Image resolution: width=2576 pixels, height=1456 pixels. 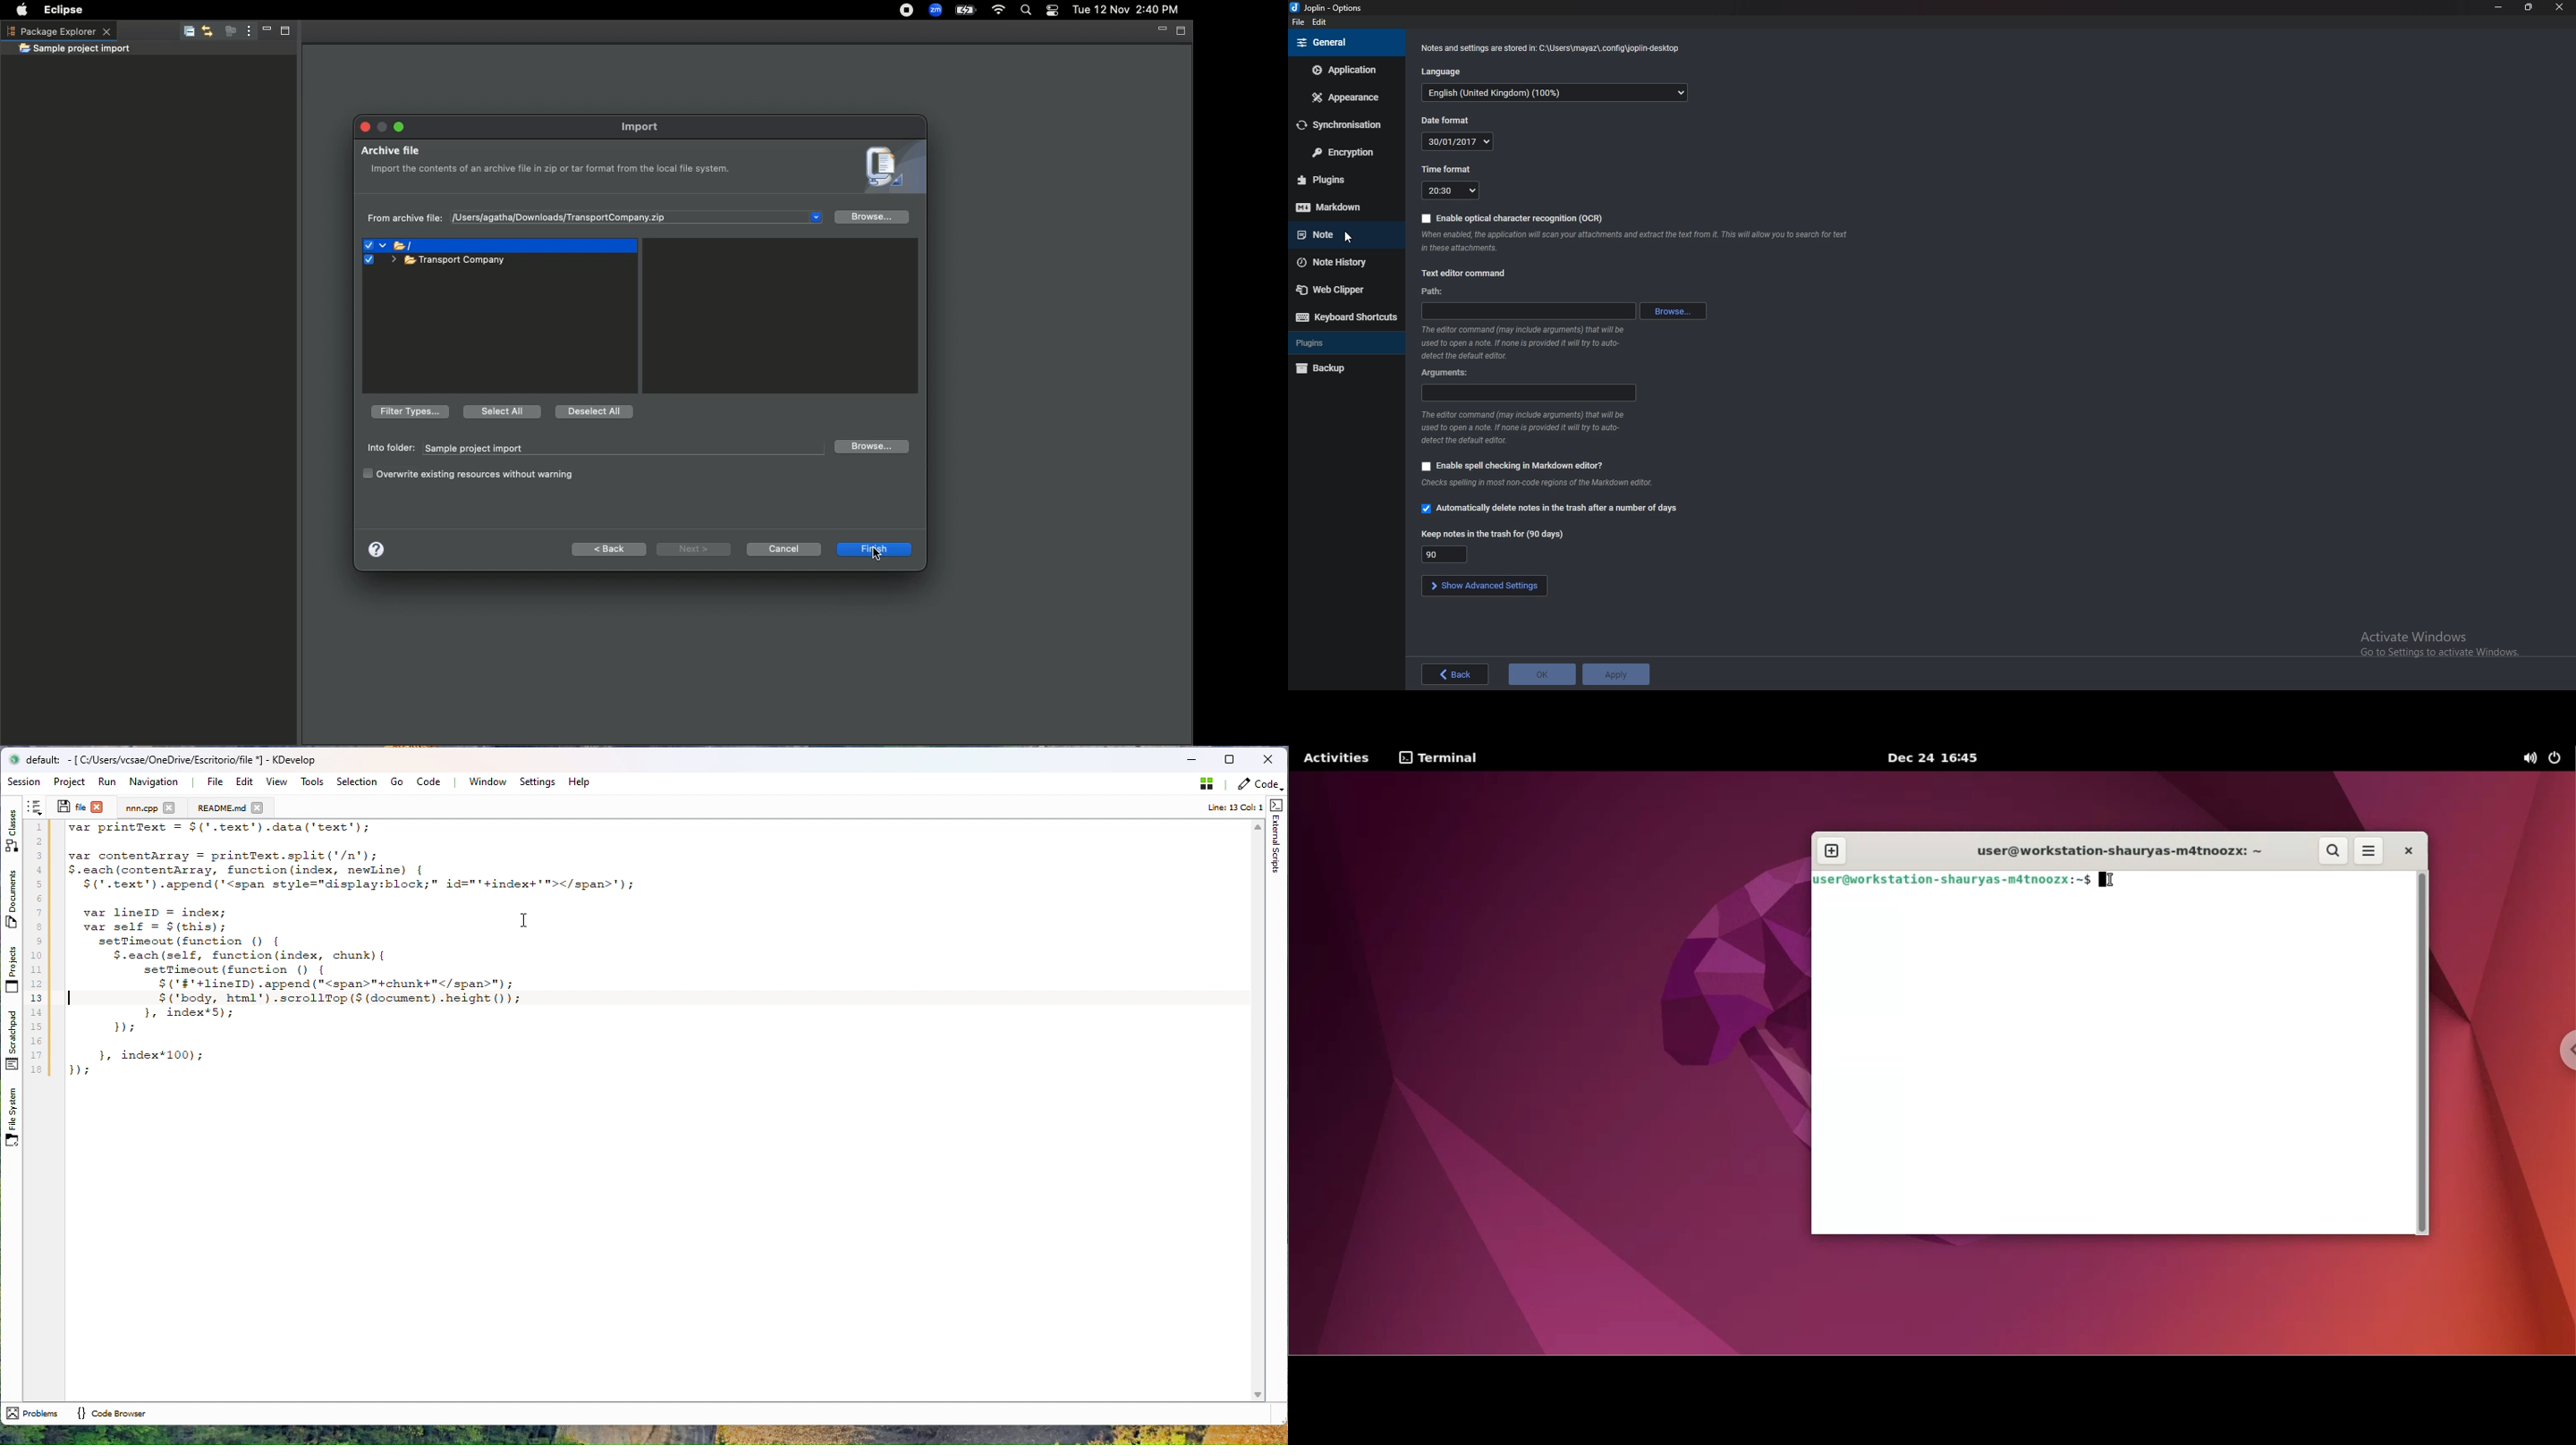 What do you see at coordinates (1458, 142) in the screenshot?
I see `Date format` at bounding box center [1458, 142].